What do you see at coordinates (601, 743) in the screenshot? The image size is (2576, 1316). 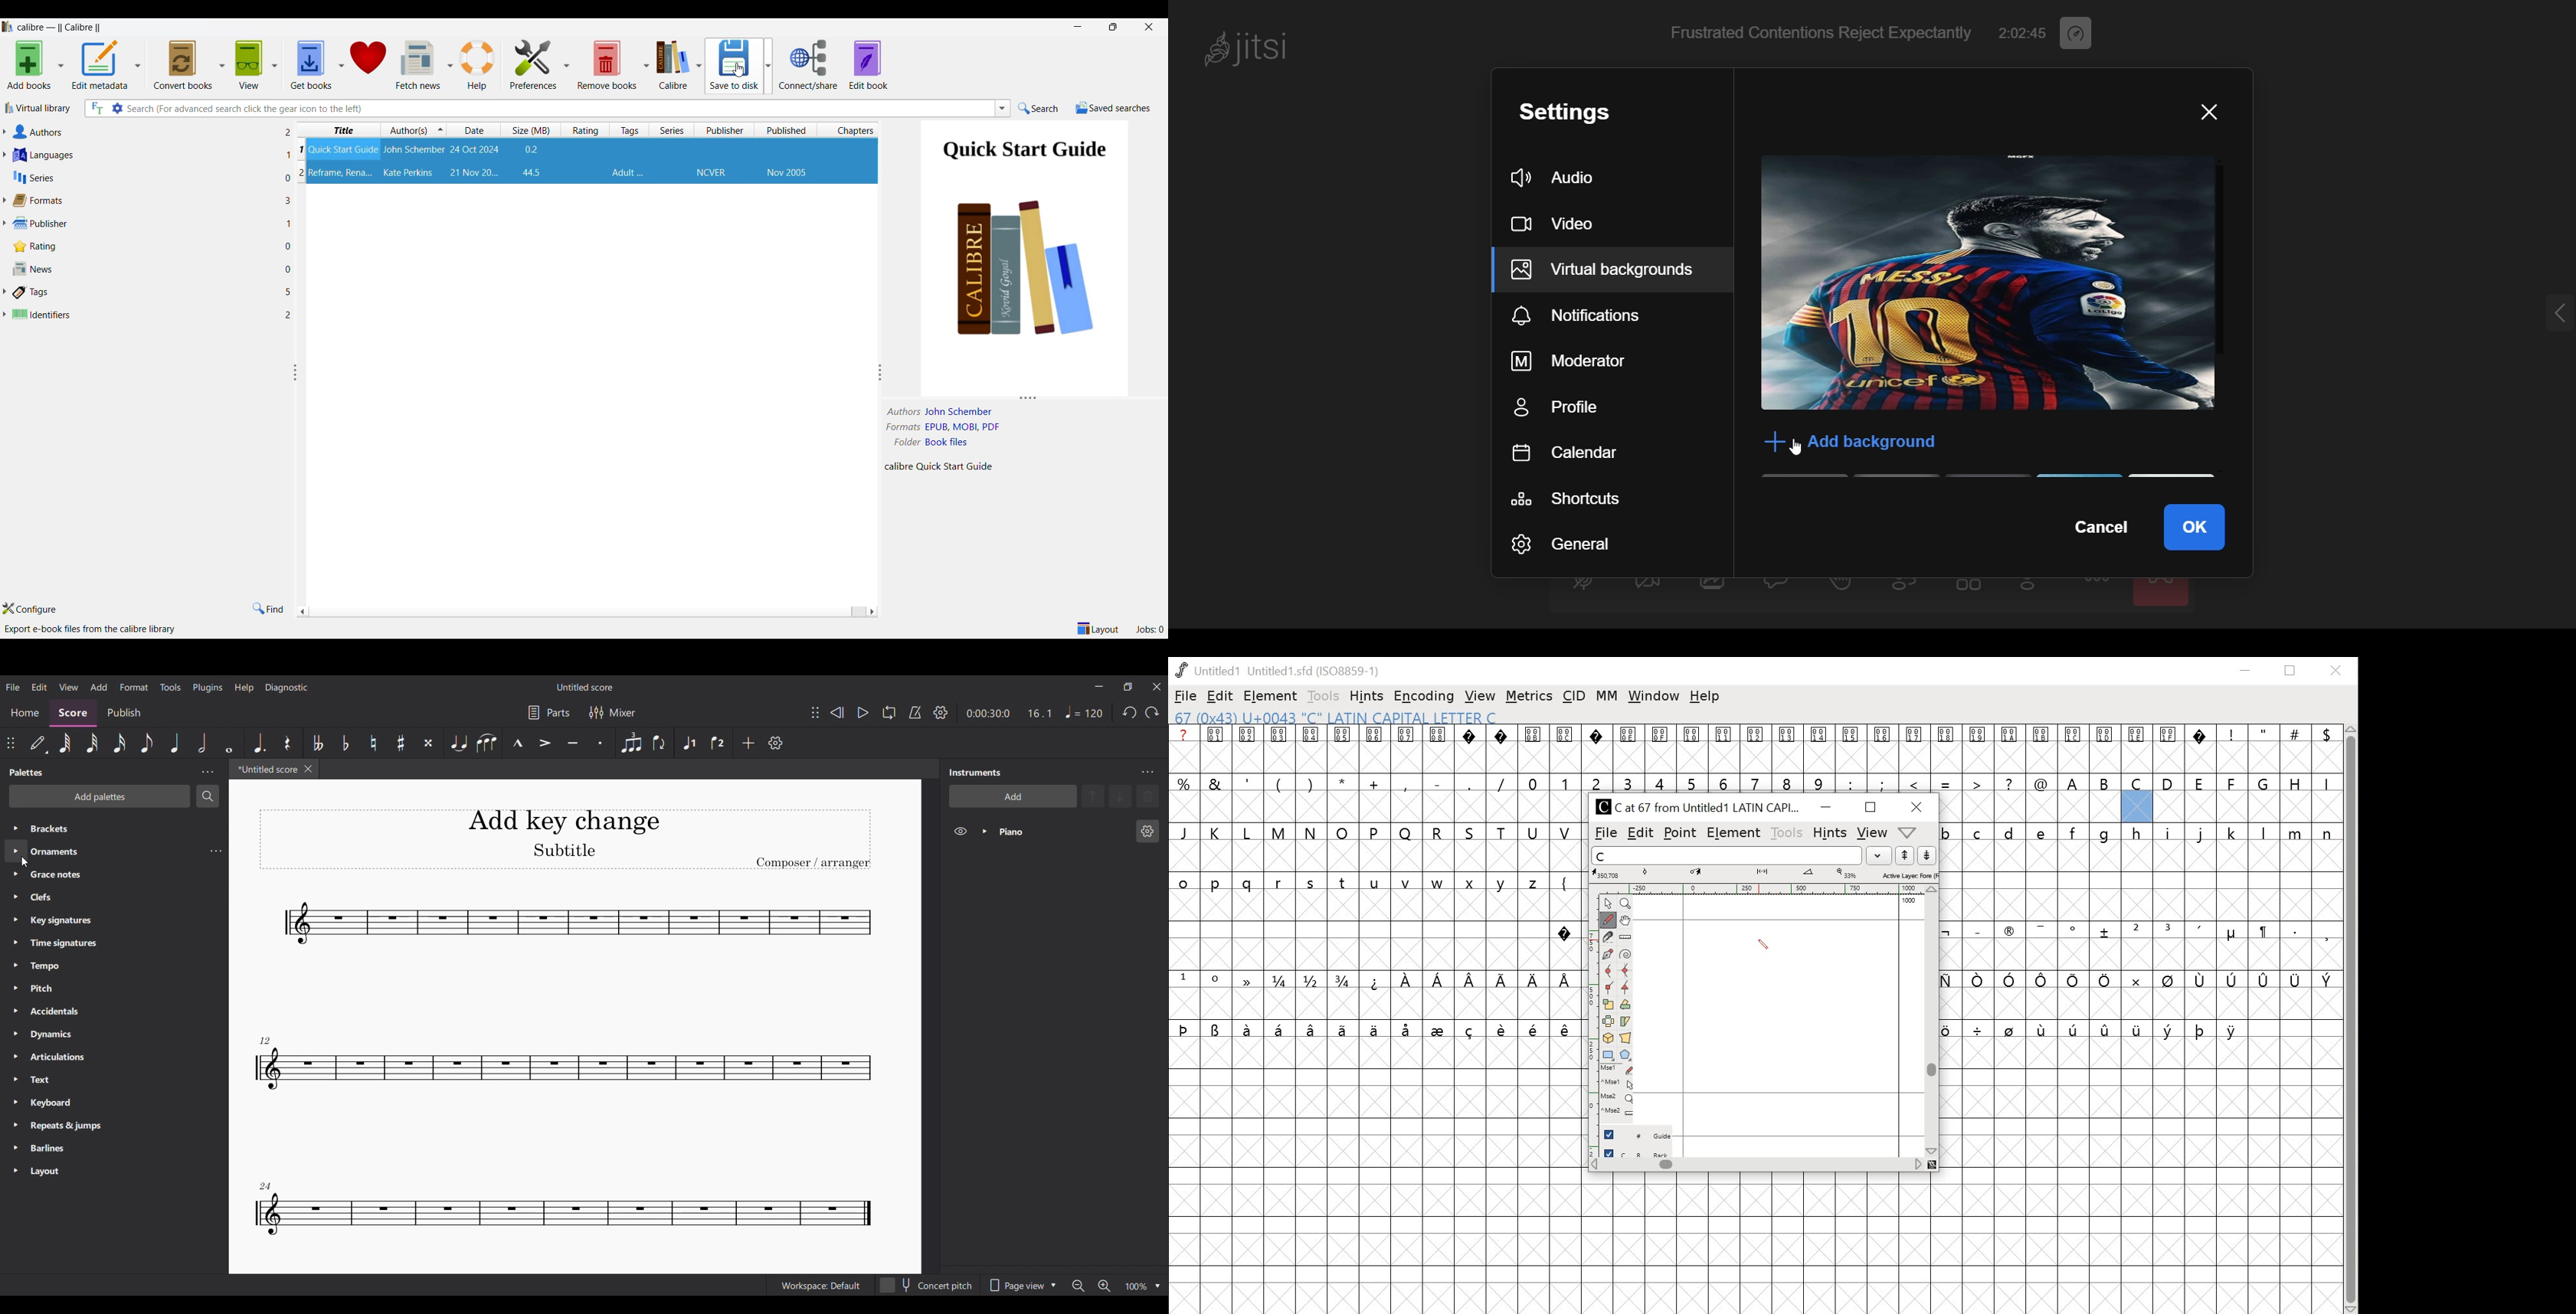 I see `Staccato` at bounding box center [601, 743].